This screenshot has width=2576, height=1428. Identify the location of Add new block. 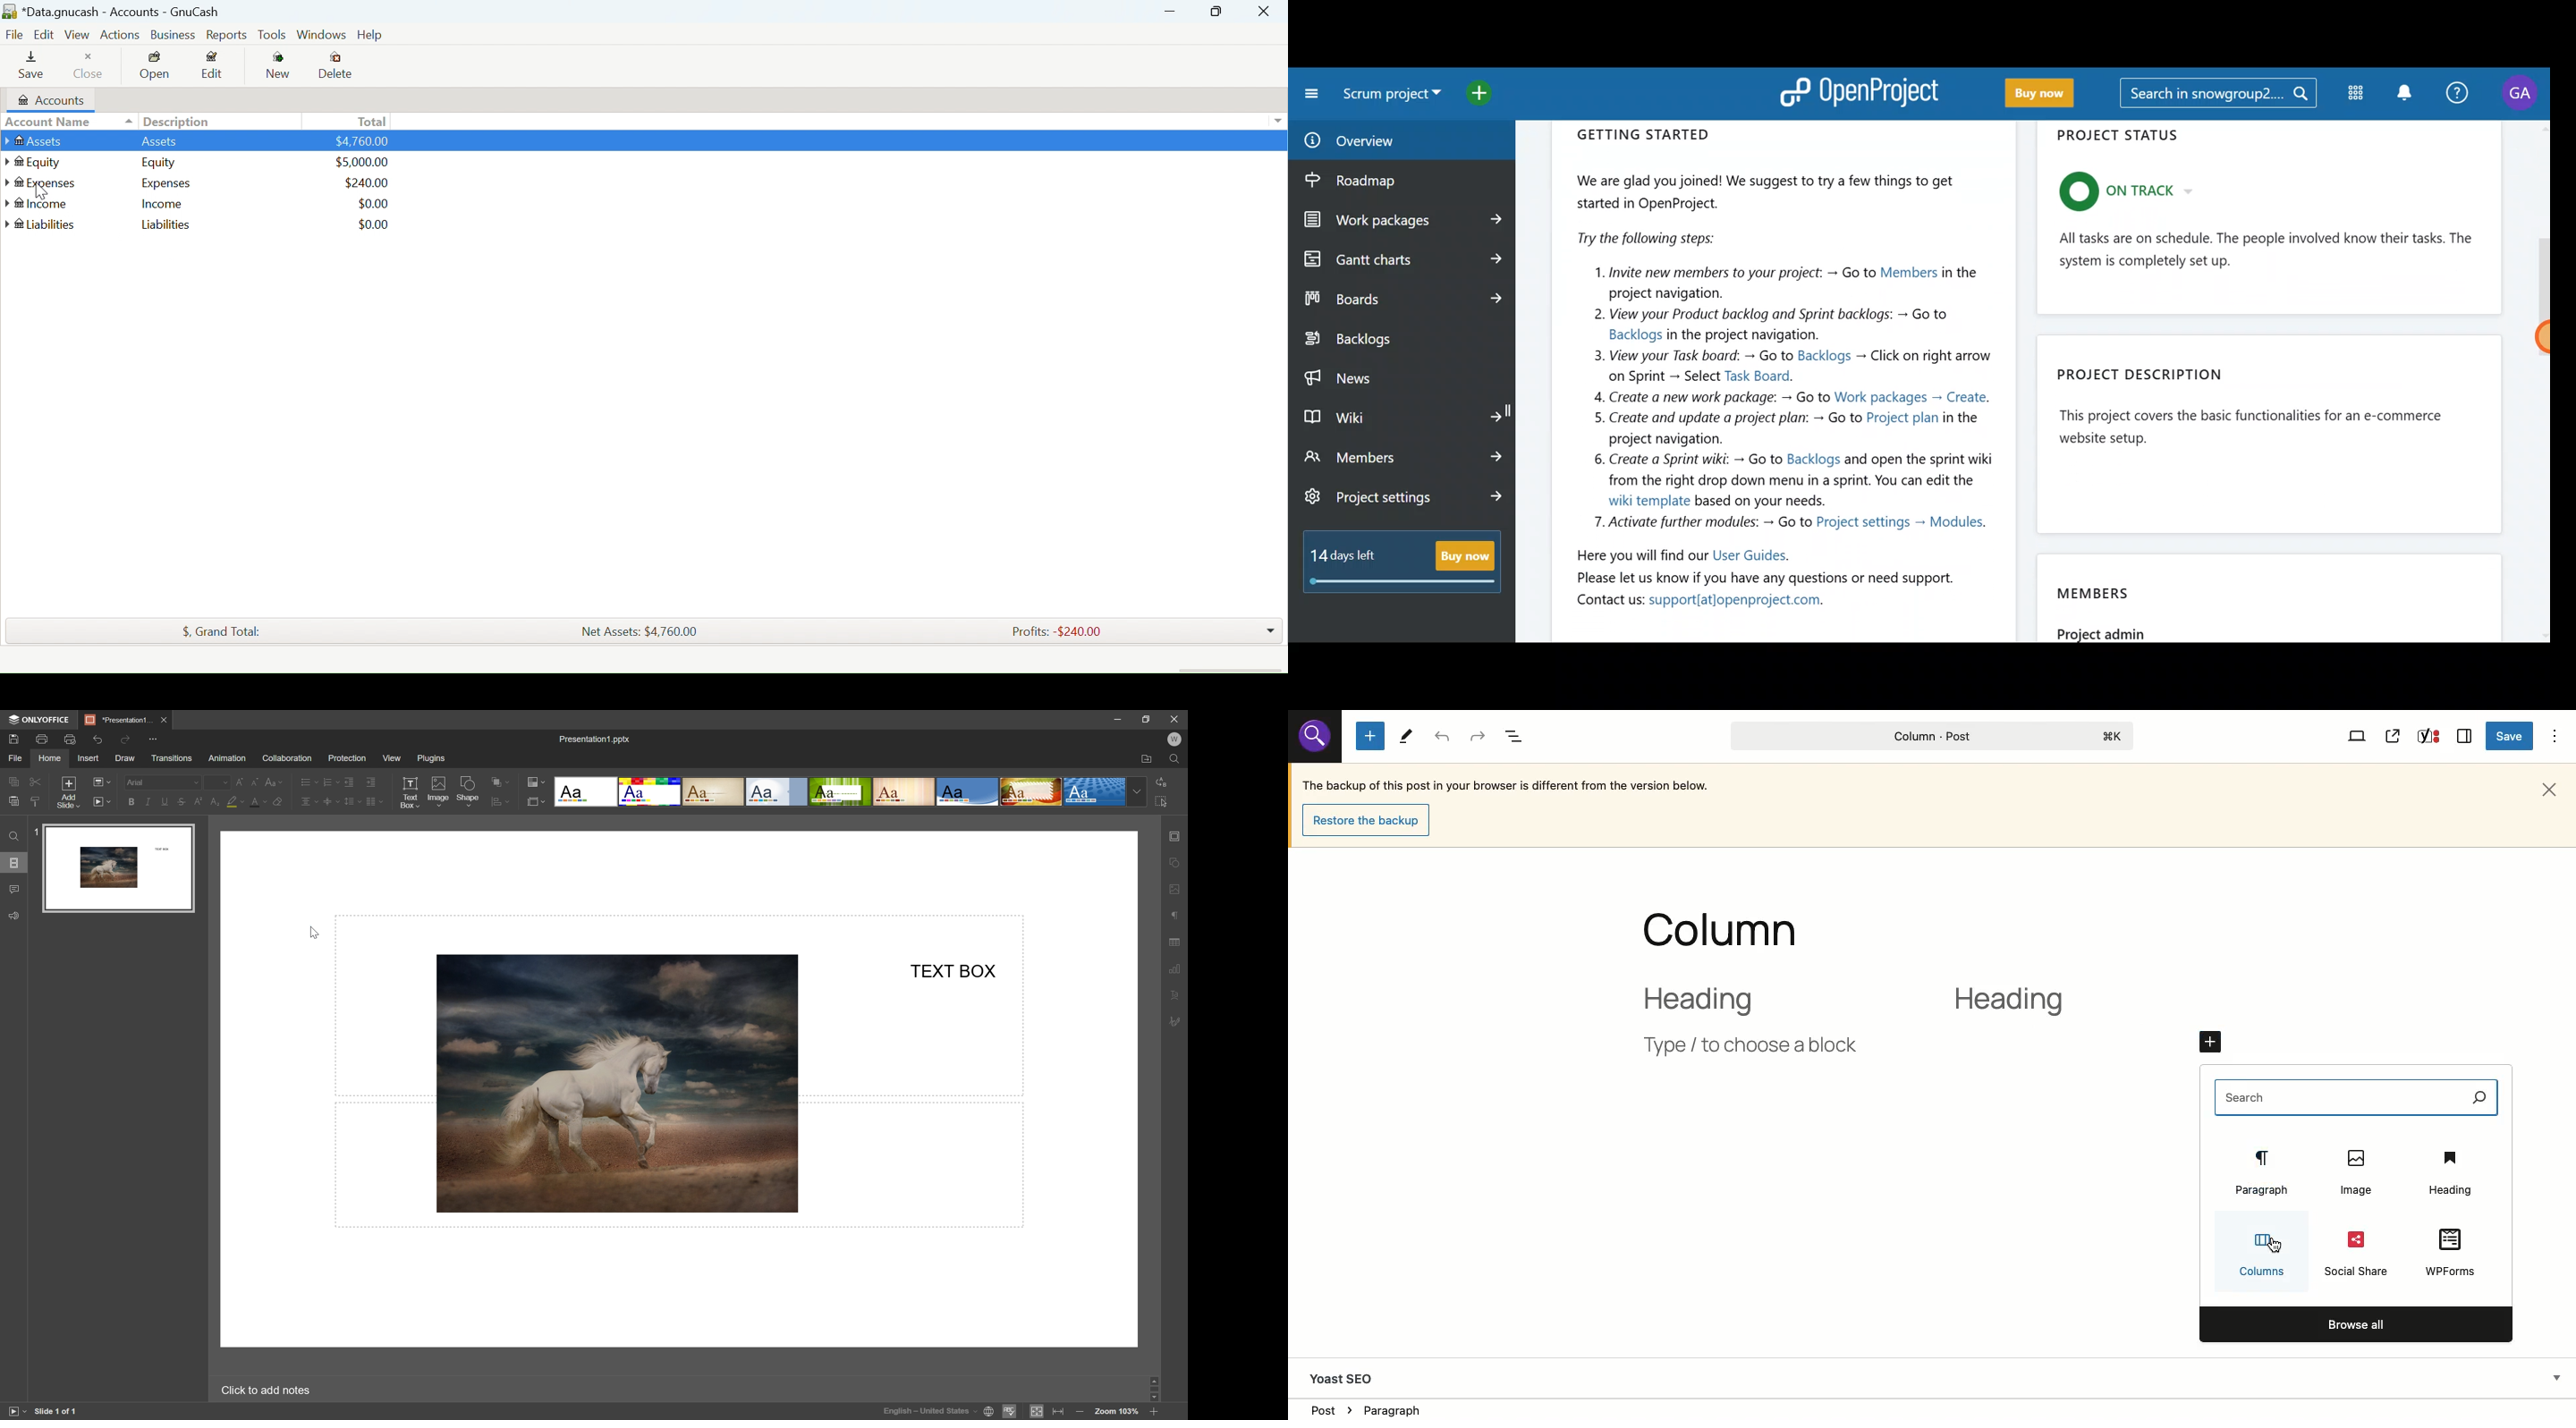
(1370, 737).